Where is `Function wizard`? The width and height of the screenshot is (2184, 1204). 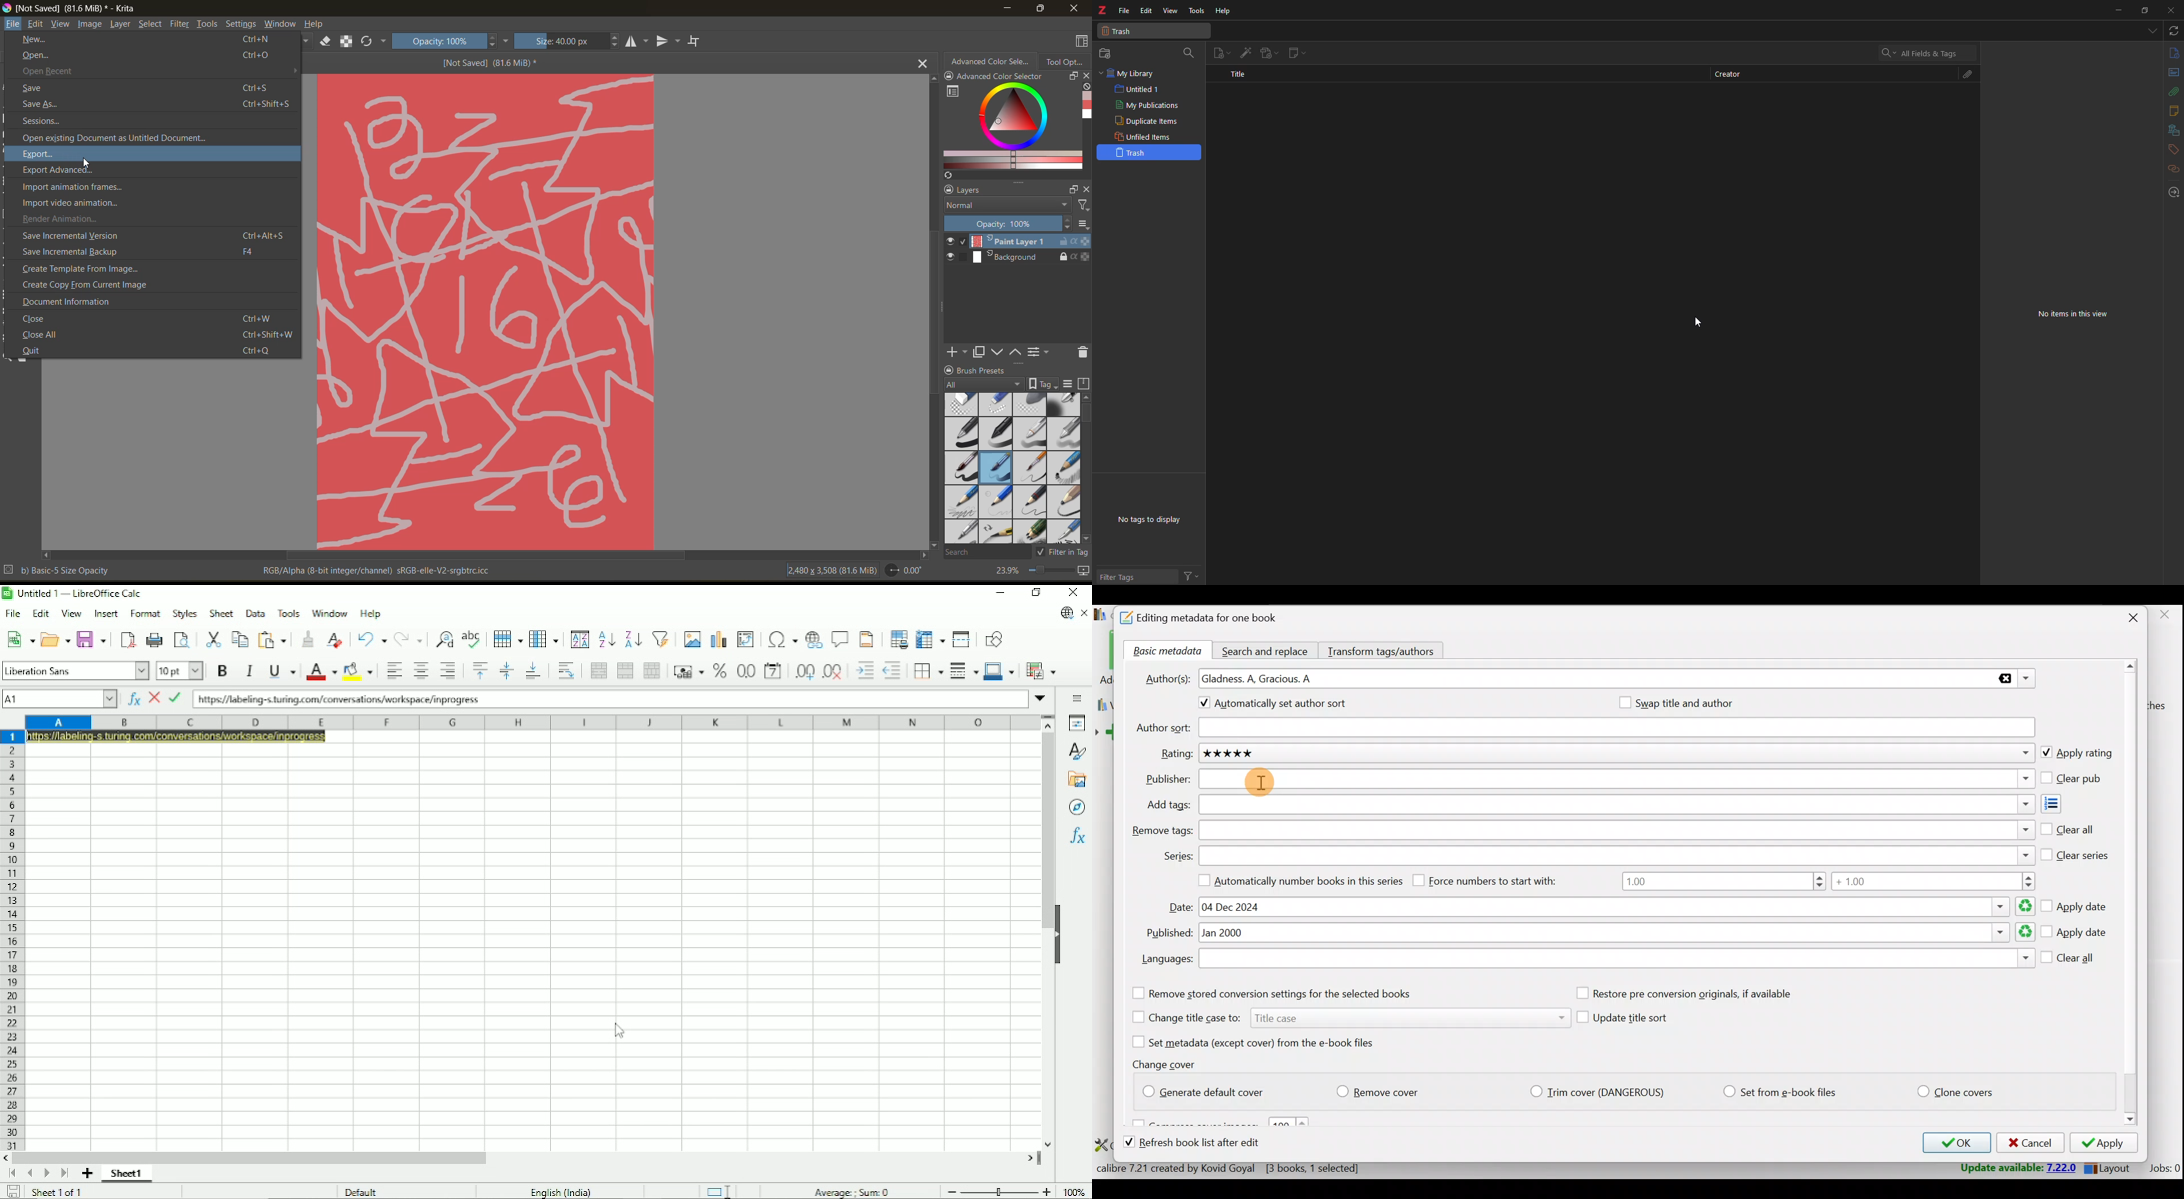 Function wizard is located at coordinates (134, 700).